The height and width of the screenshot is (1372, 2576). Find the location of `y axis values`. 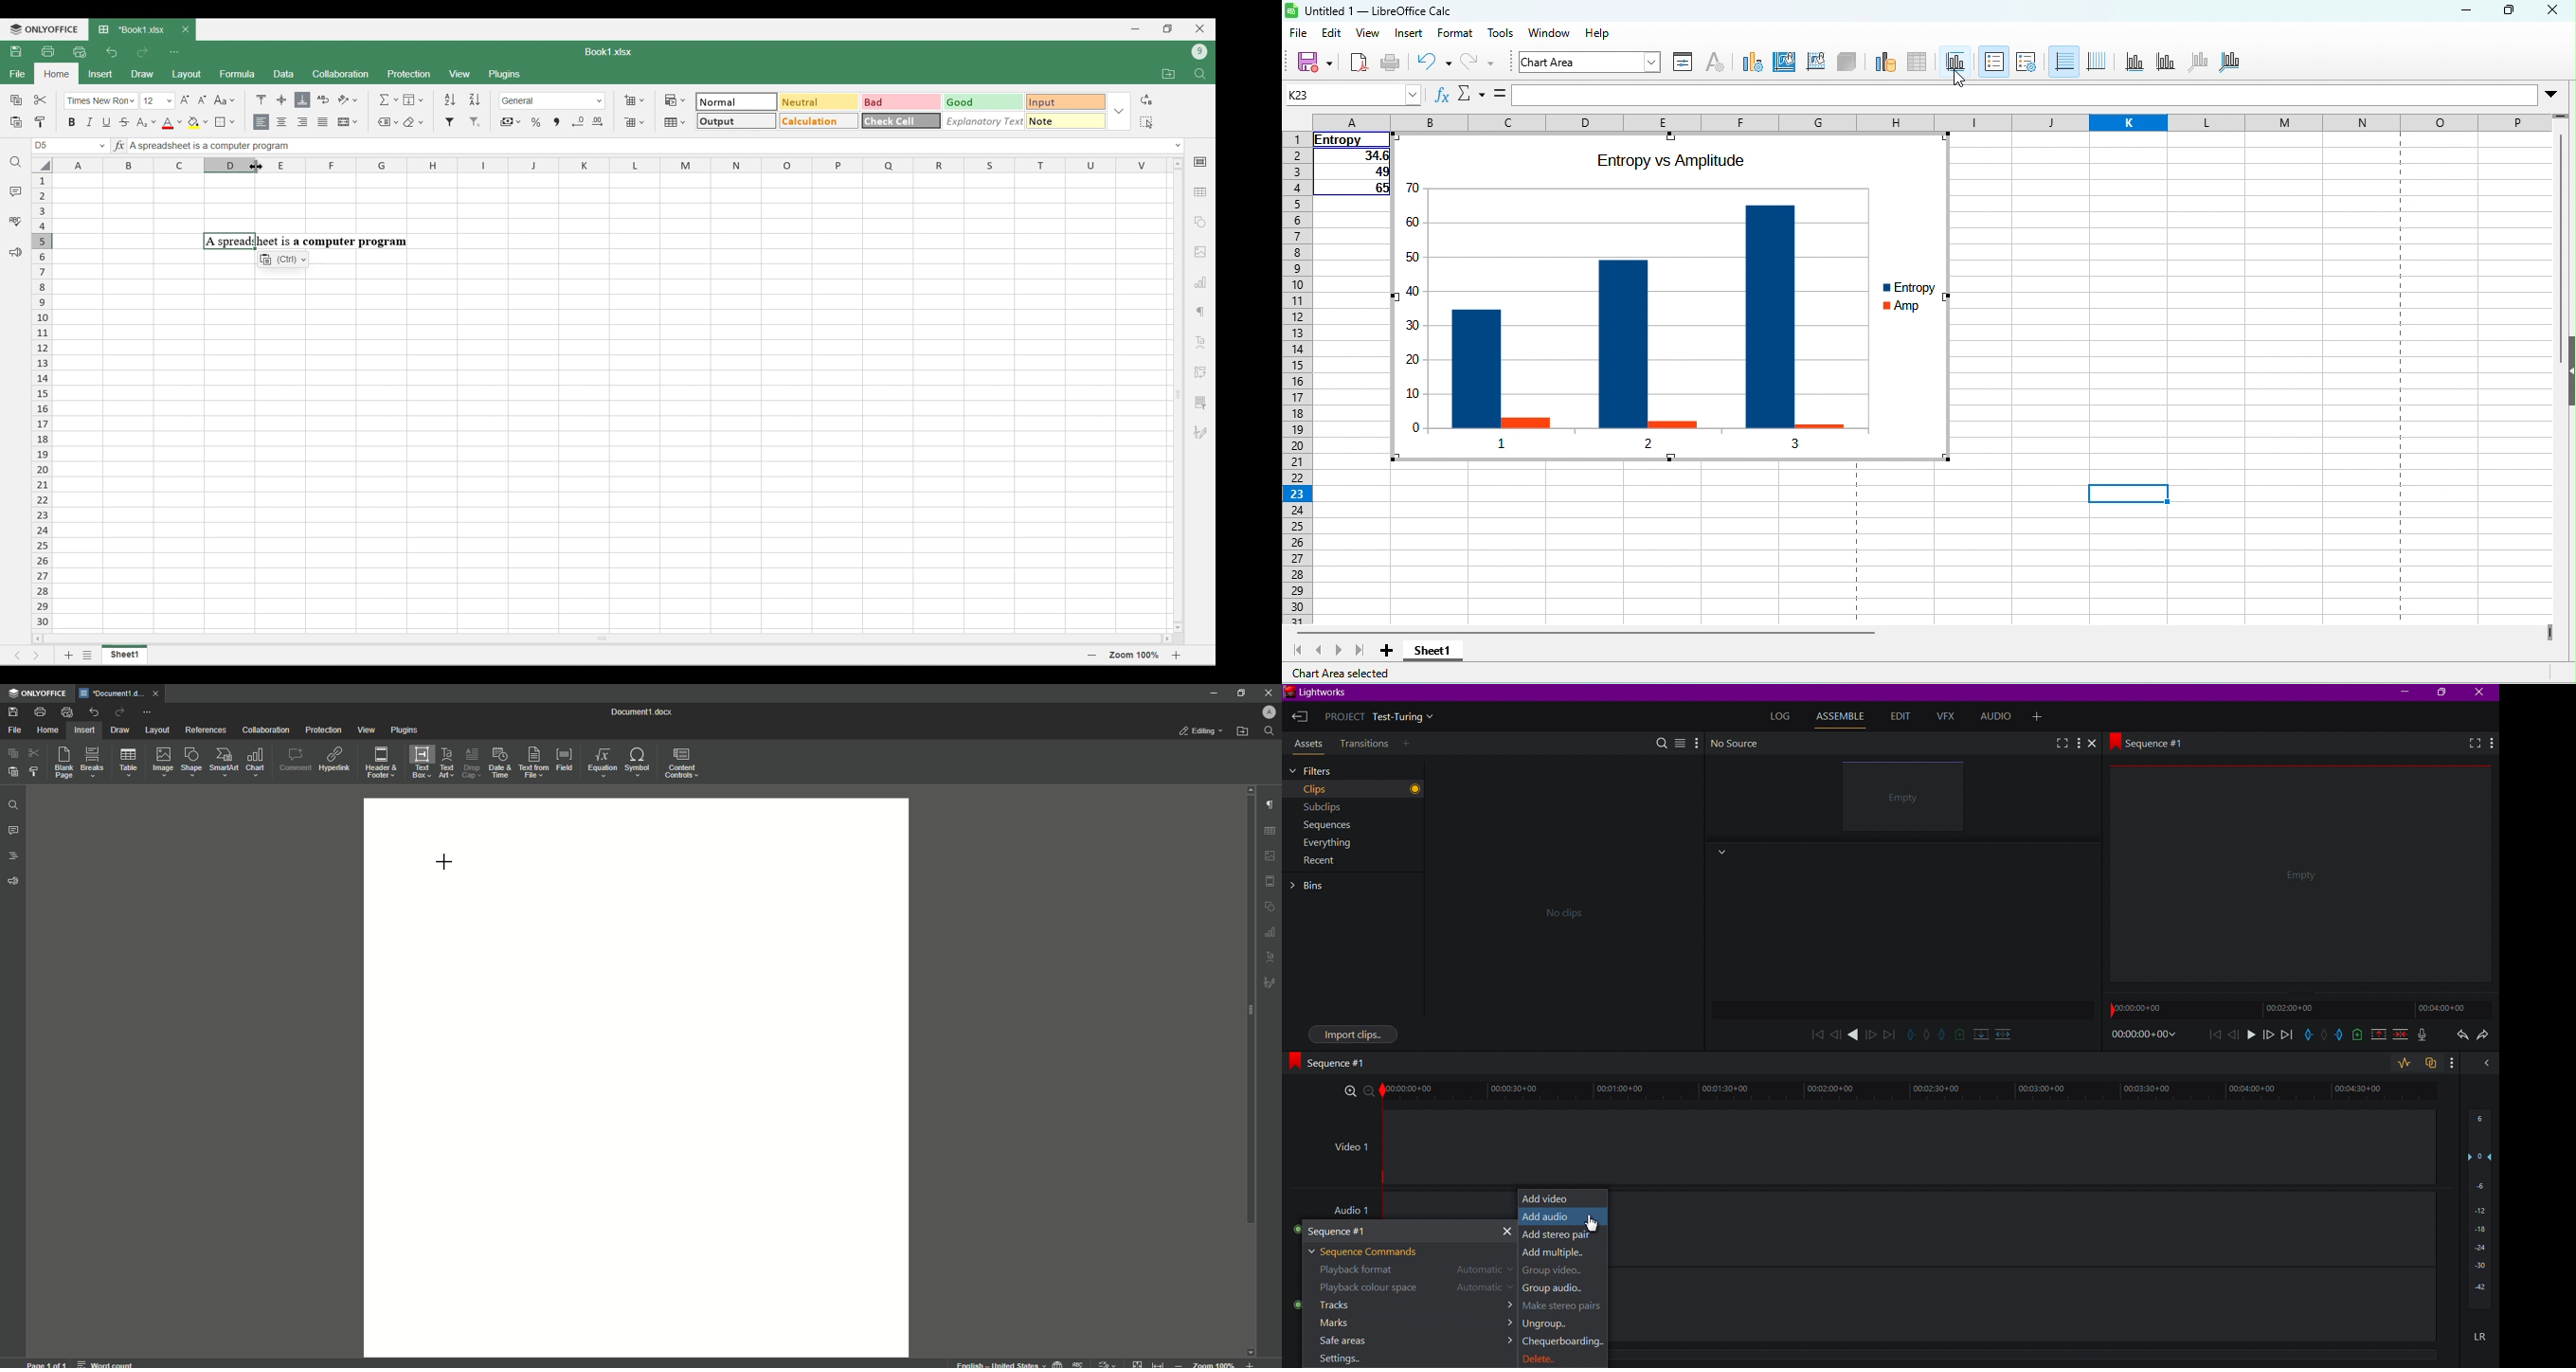

y axis values is located at coordinates (1414, 289).